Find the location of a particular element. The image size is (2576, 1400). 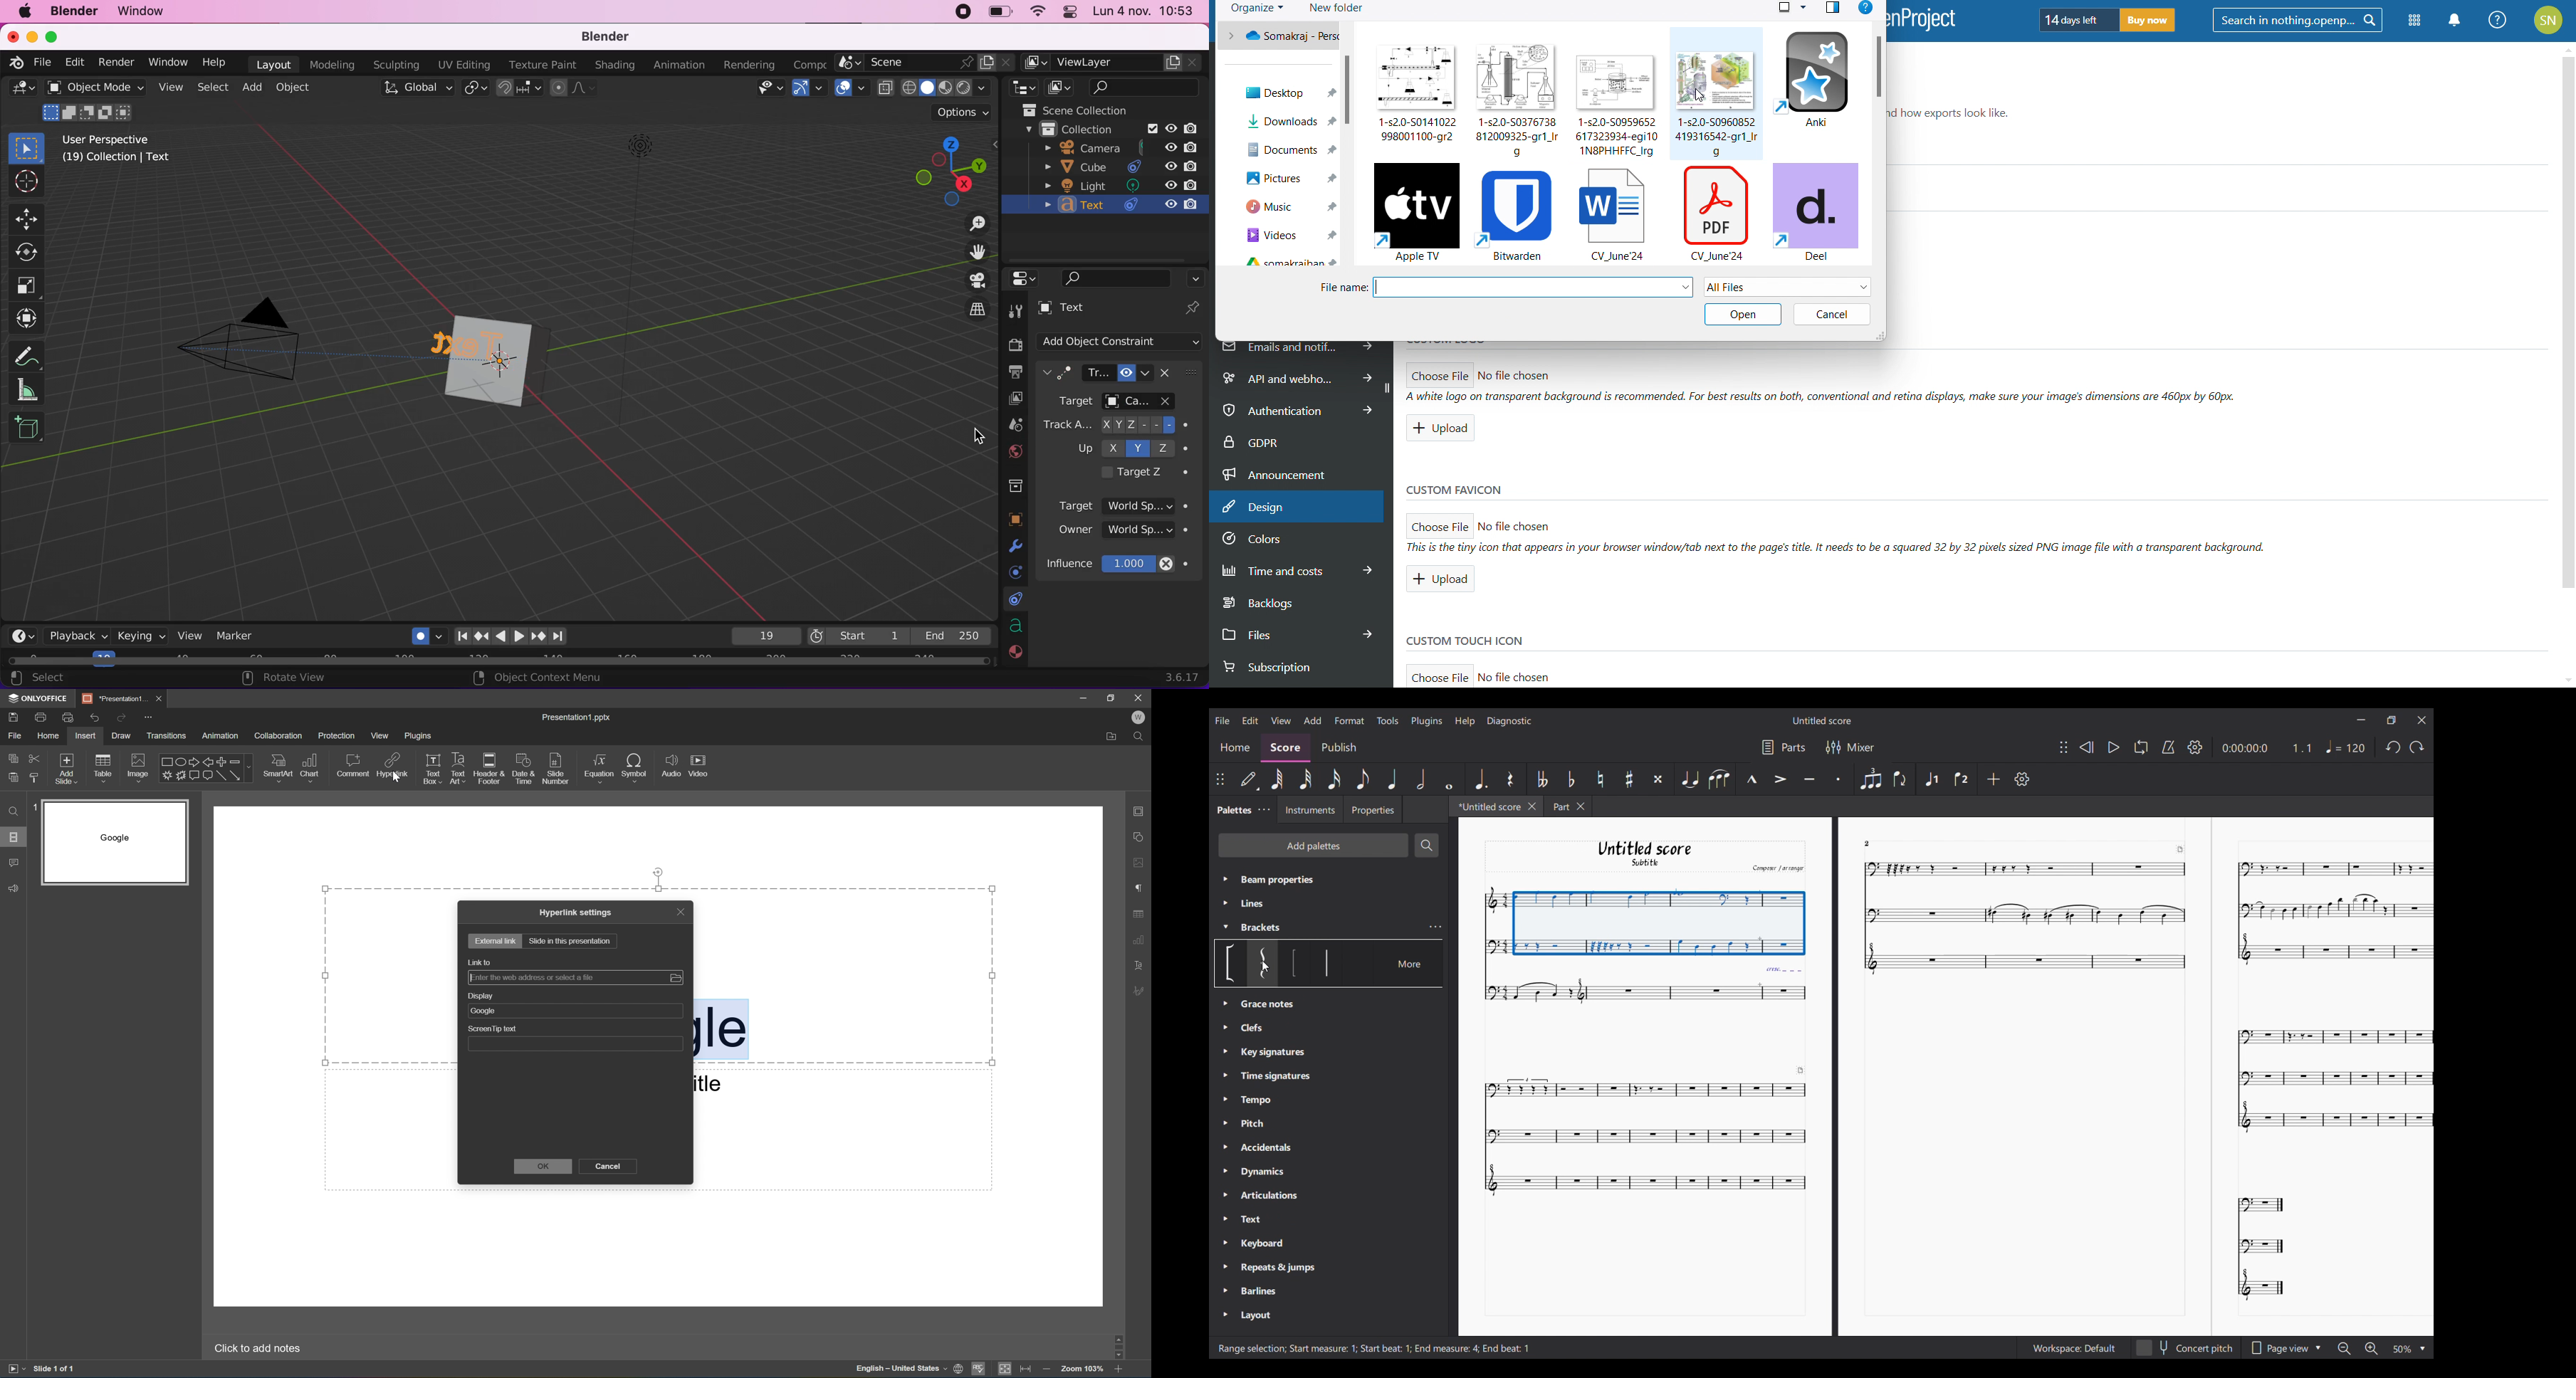

Mixer settings is located at coordinates (1861, 747).